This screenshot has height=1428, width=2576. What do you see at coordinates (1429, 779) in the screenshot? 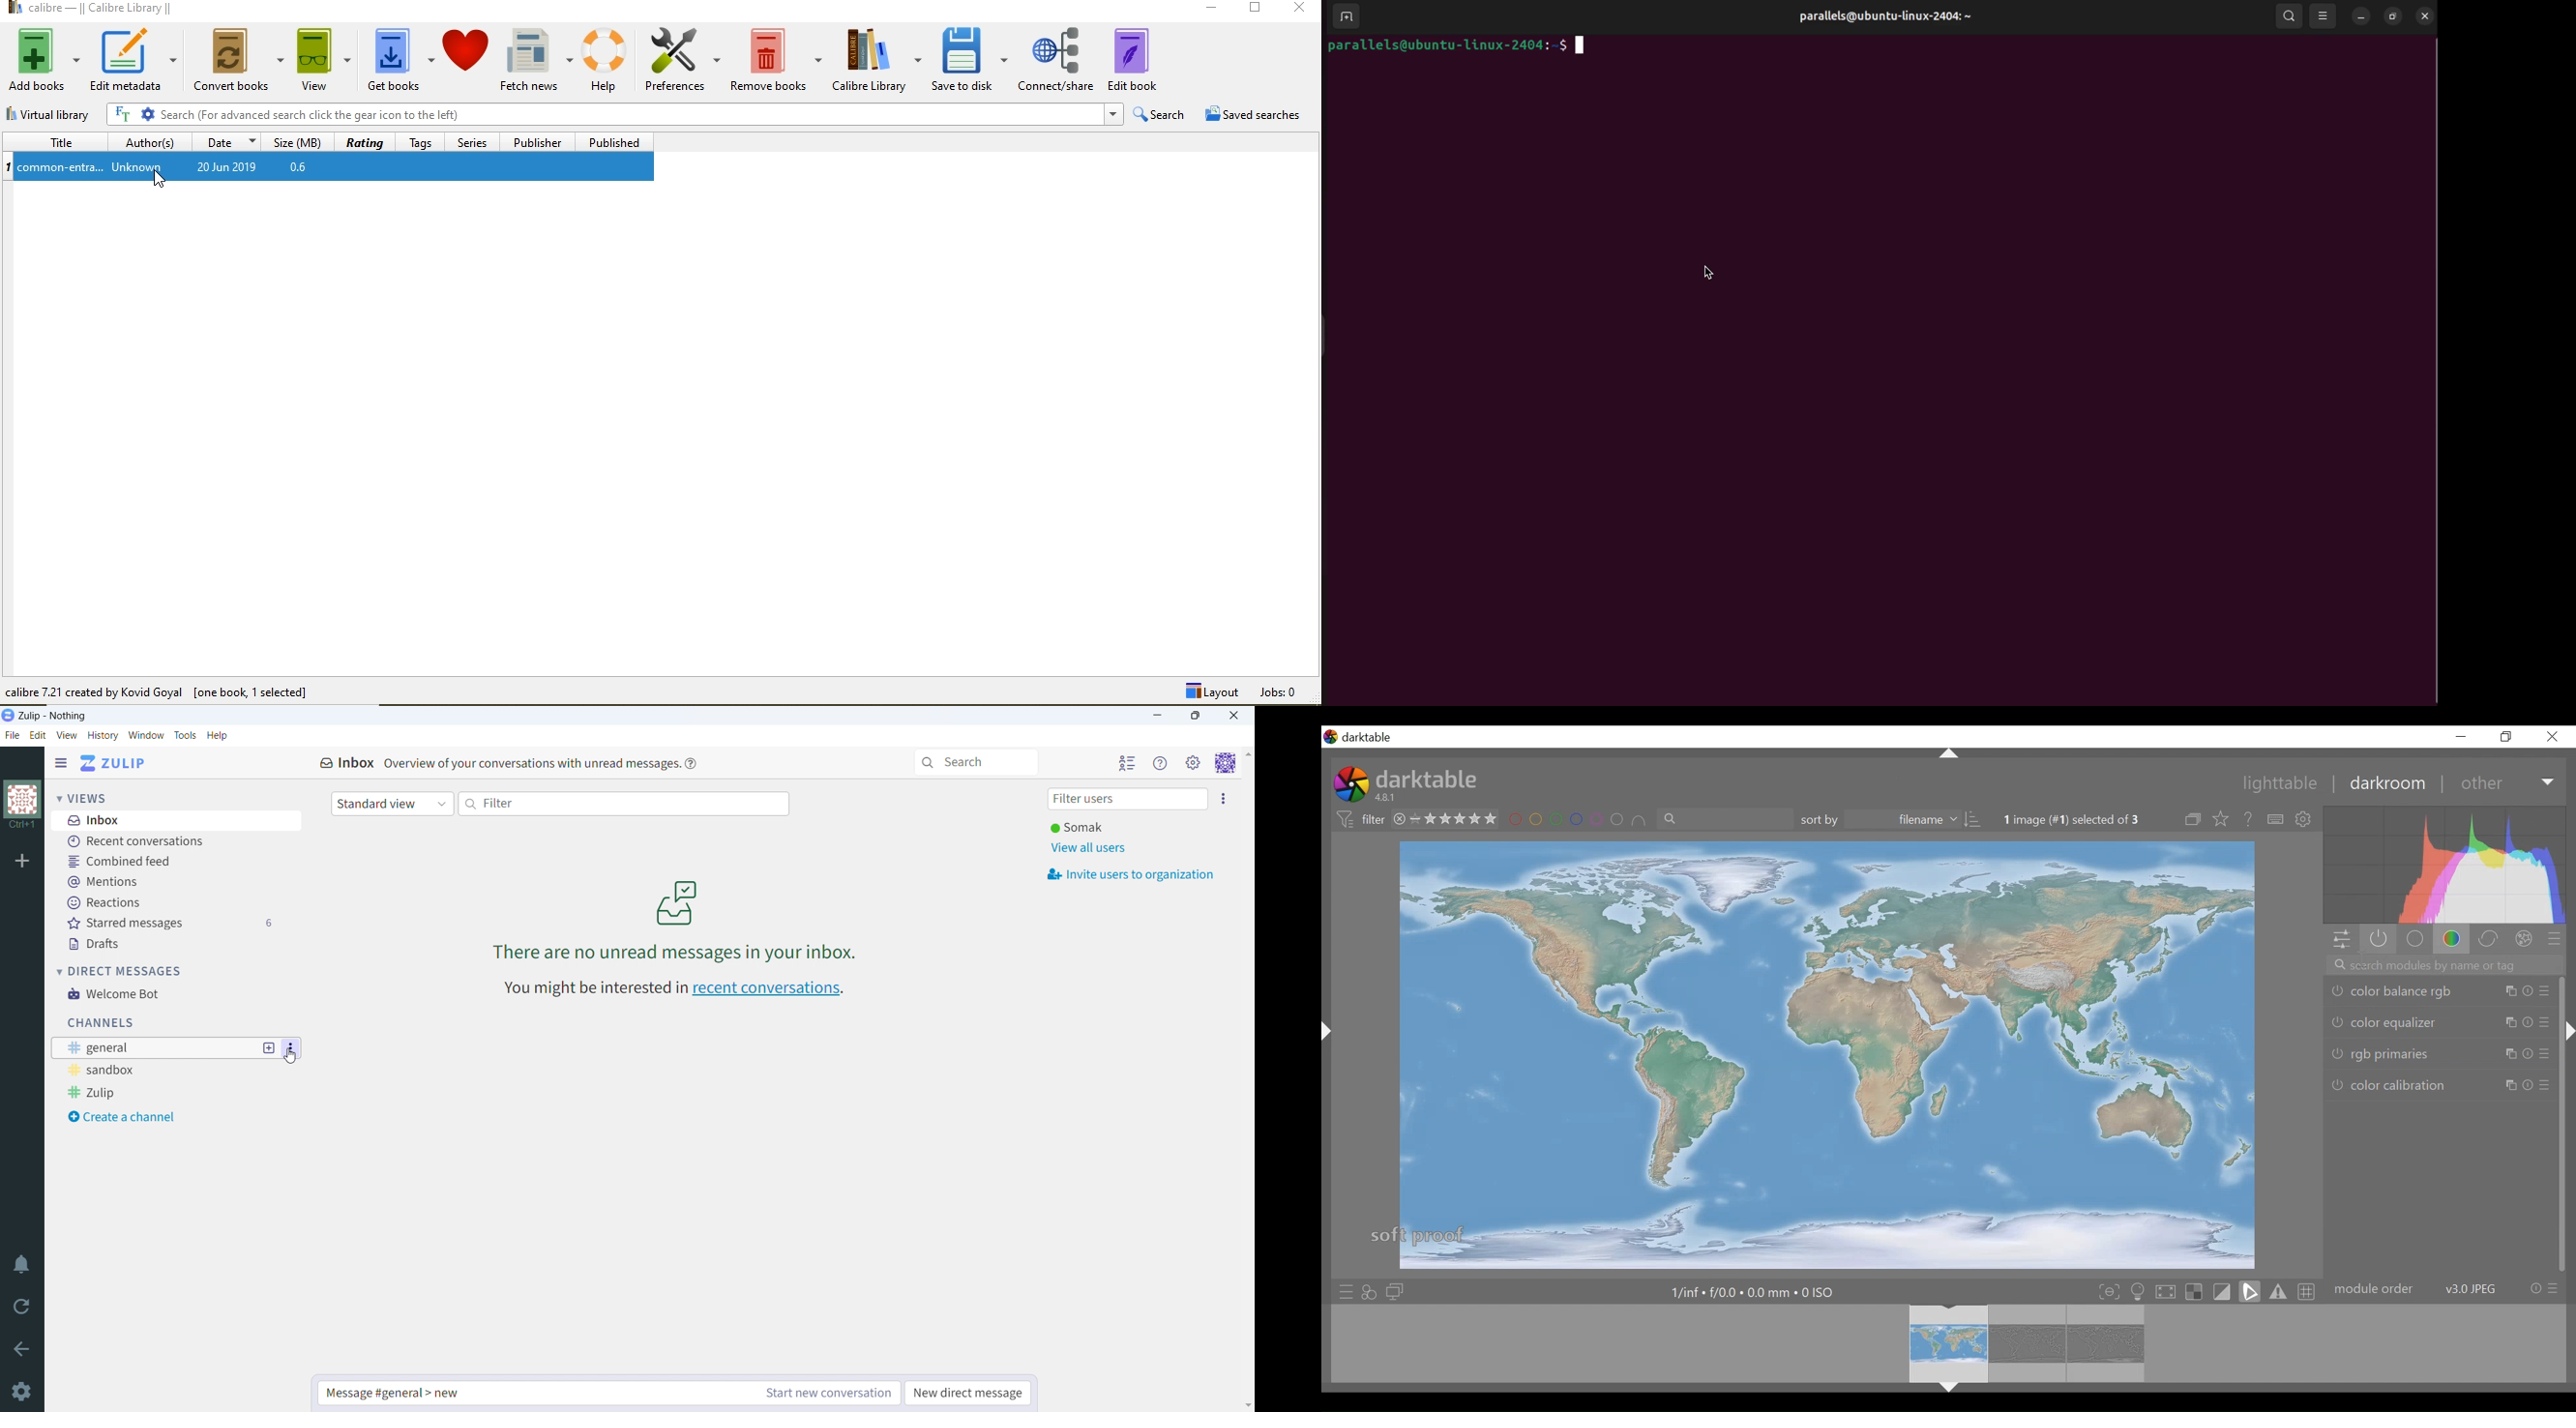
I see `darktable` at bounding box center [1429, 779].